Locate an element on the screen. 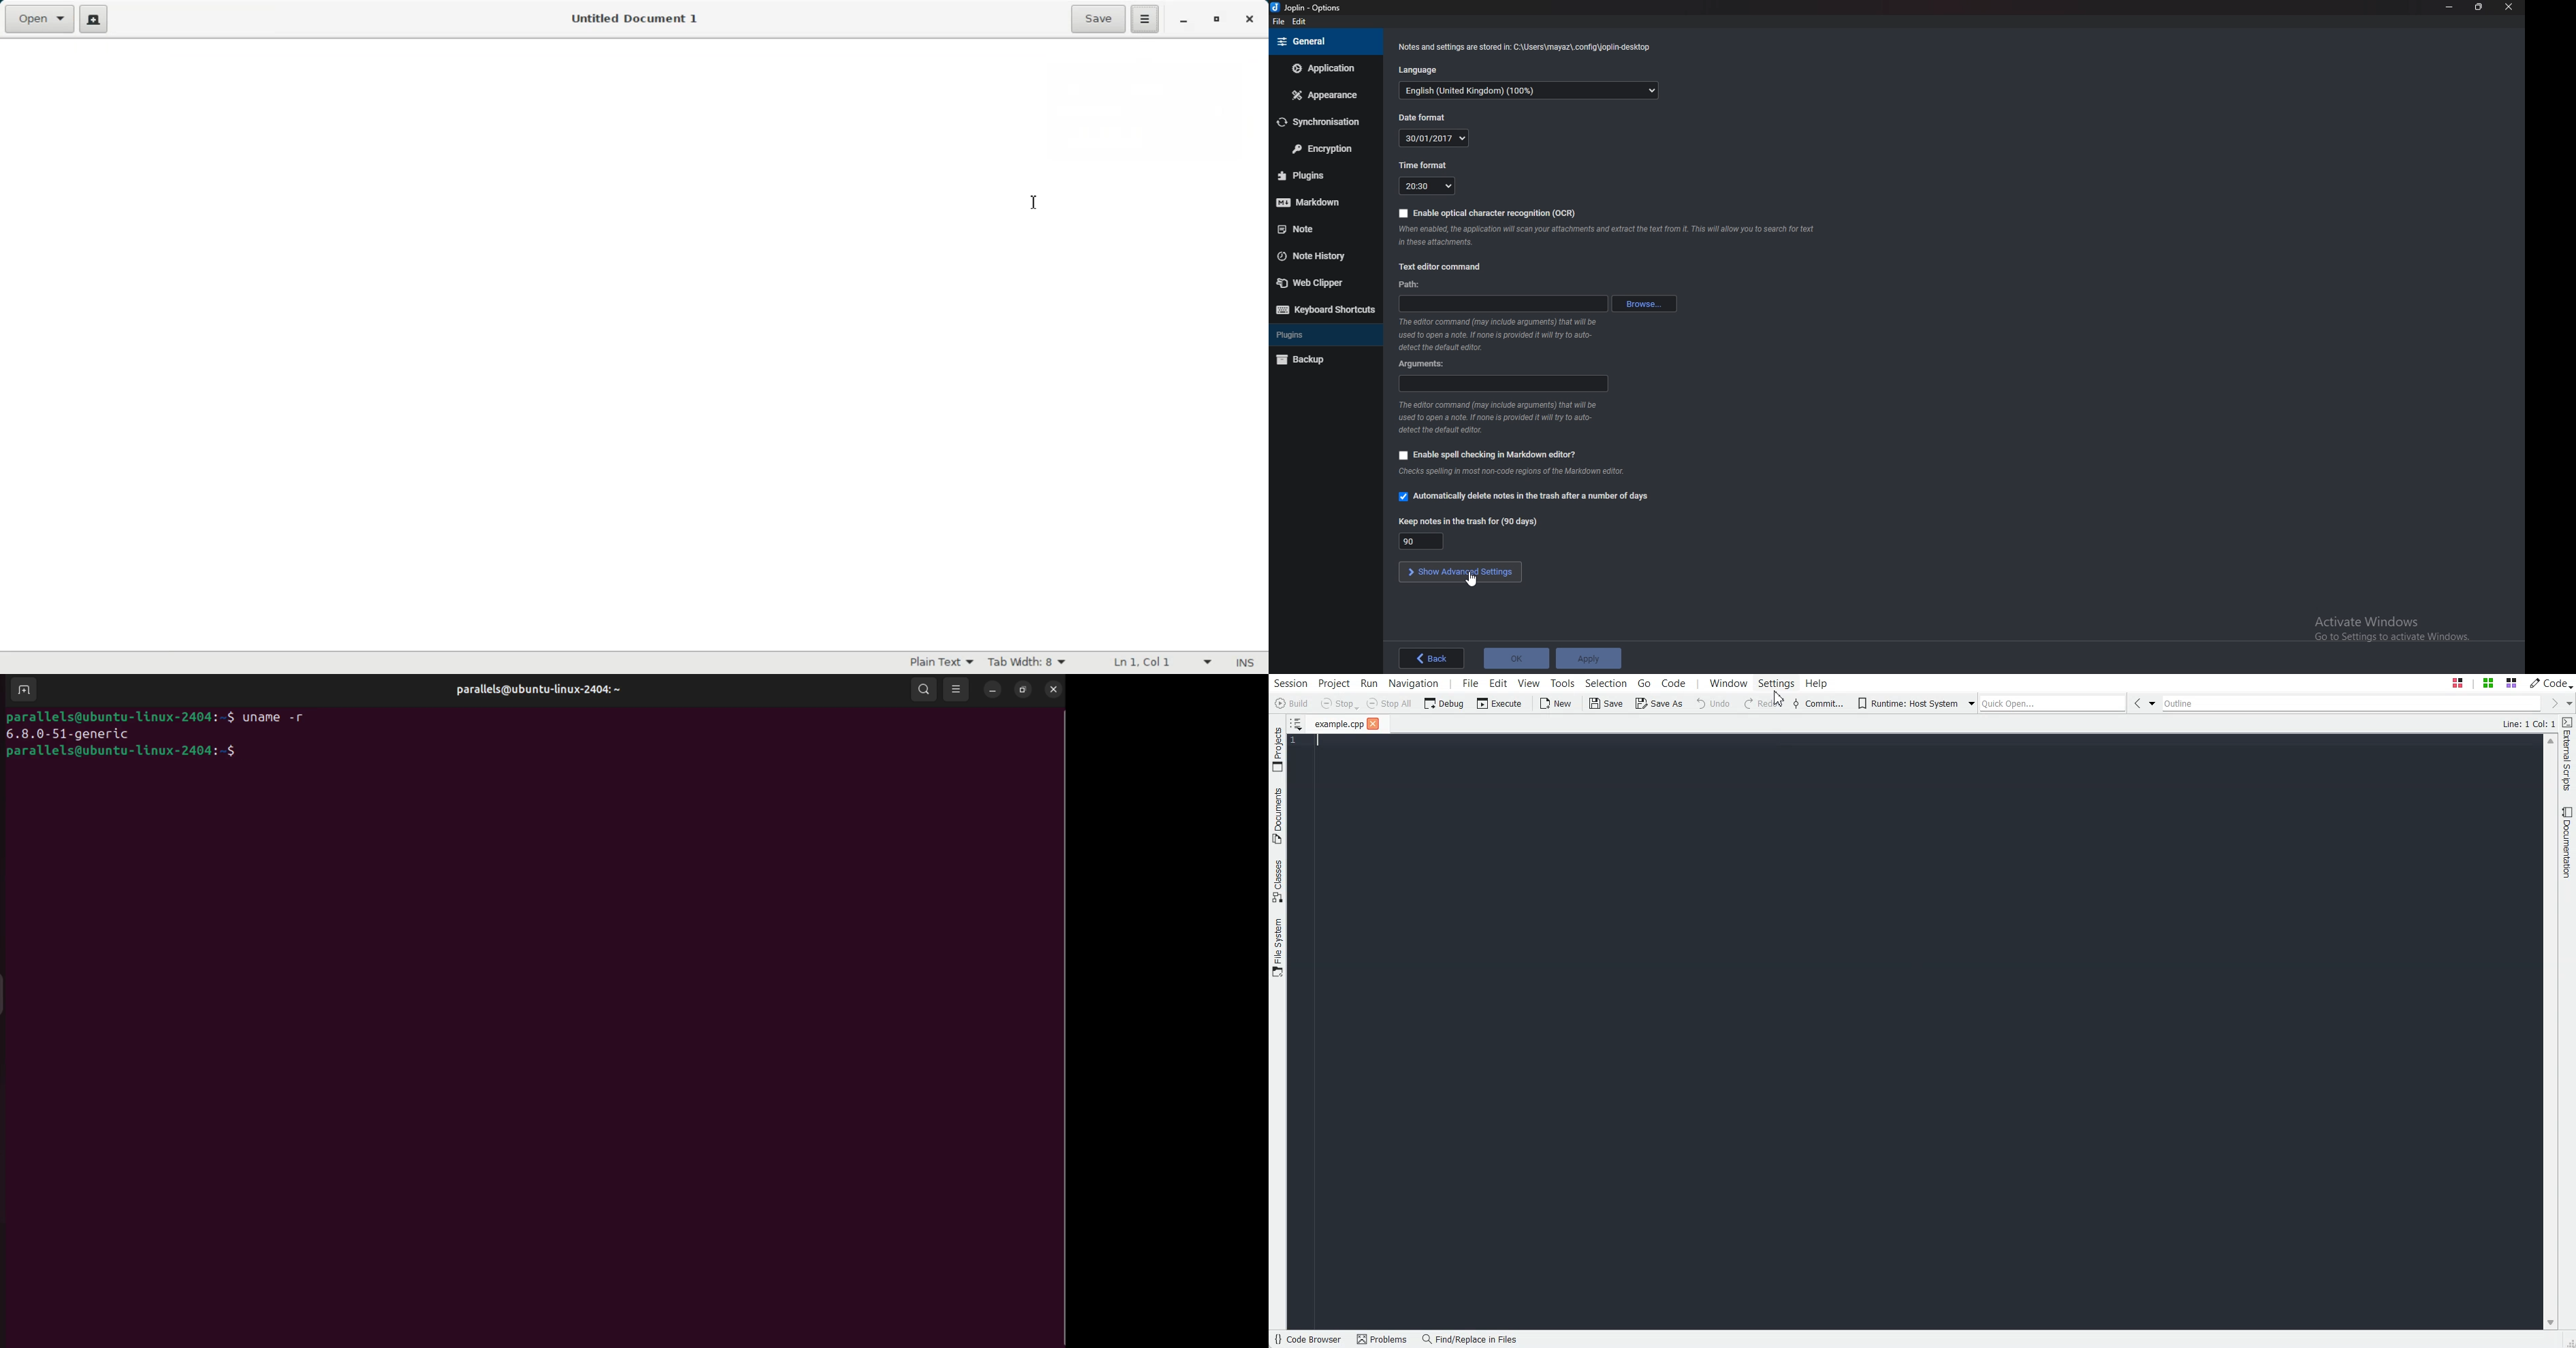  path is located at coordinates (1413, 285).